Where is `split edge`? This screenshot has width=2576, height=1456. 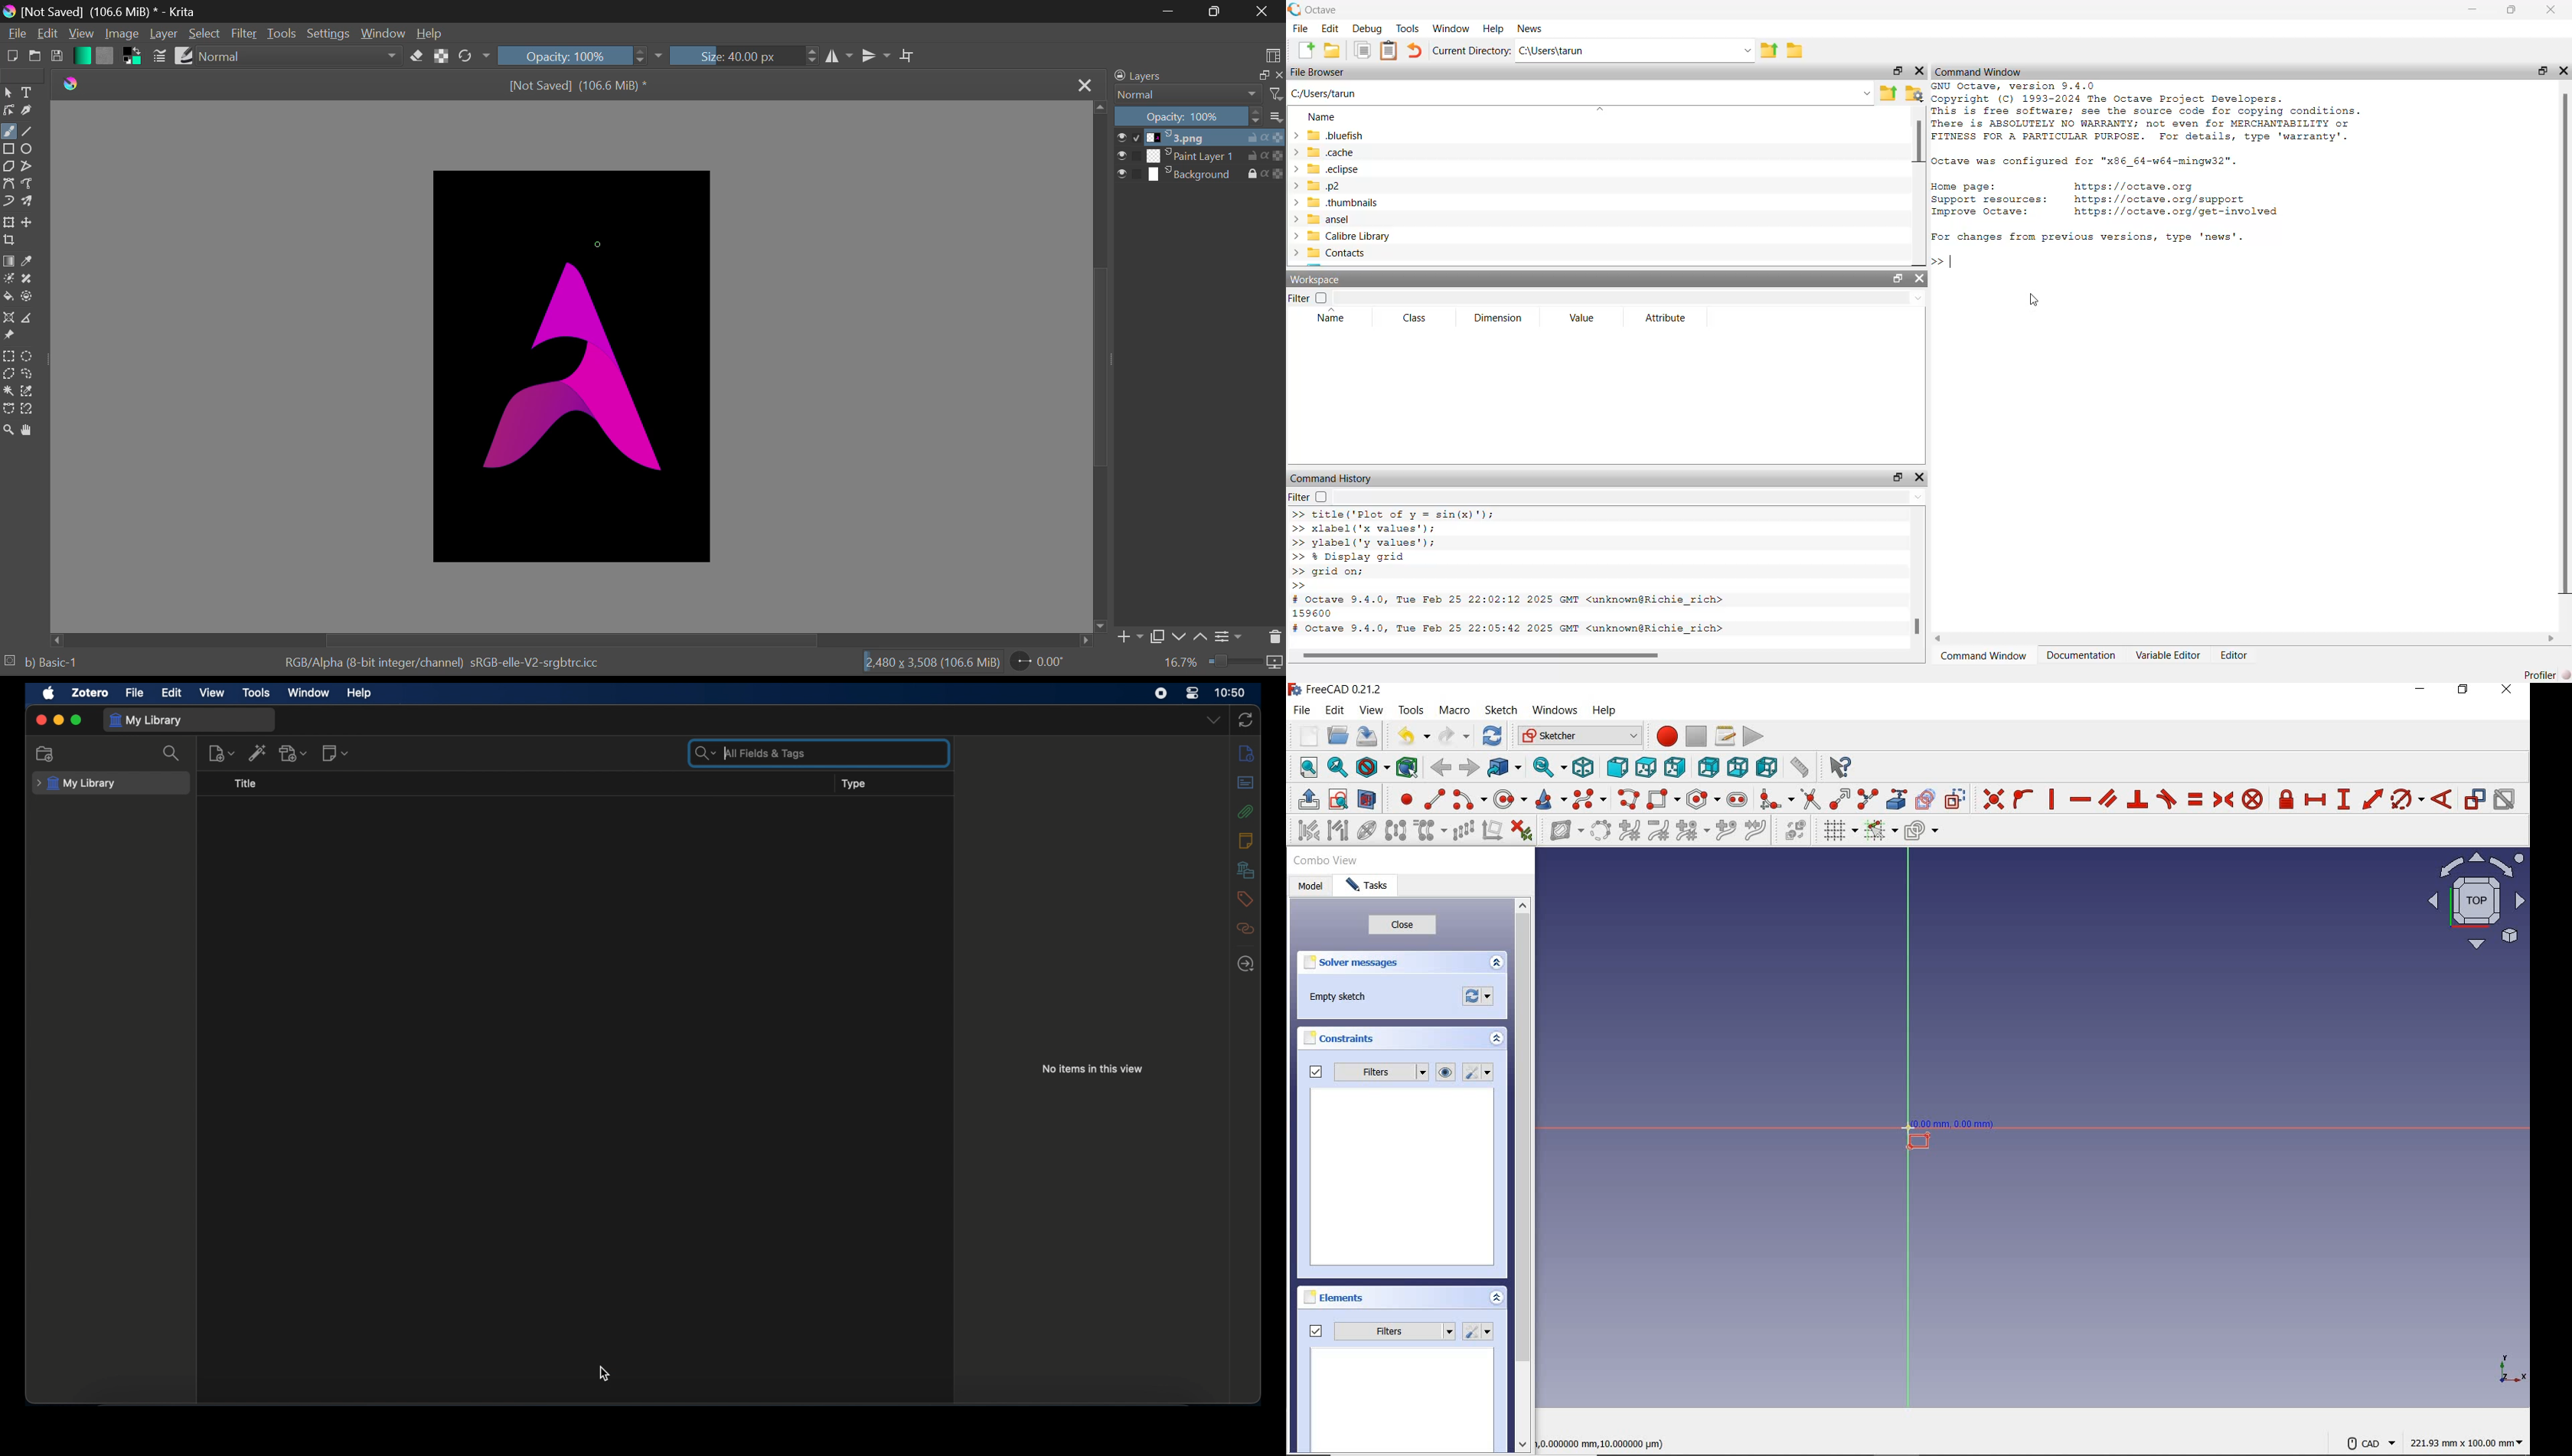 split edge is located at coordinates (1868, 799).